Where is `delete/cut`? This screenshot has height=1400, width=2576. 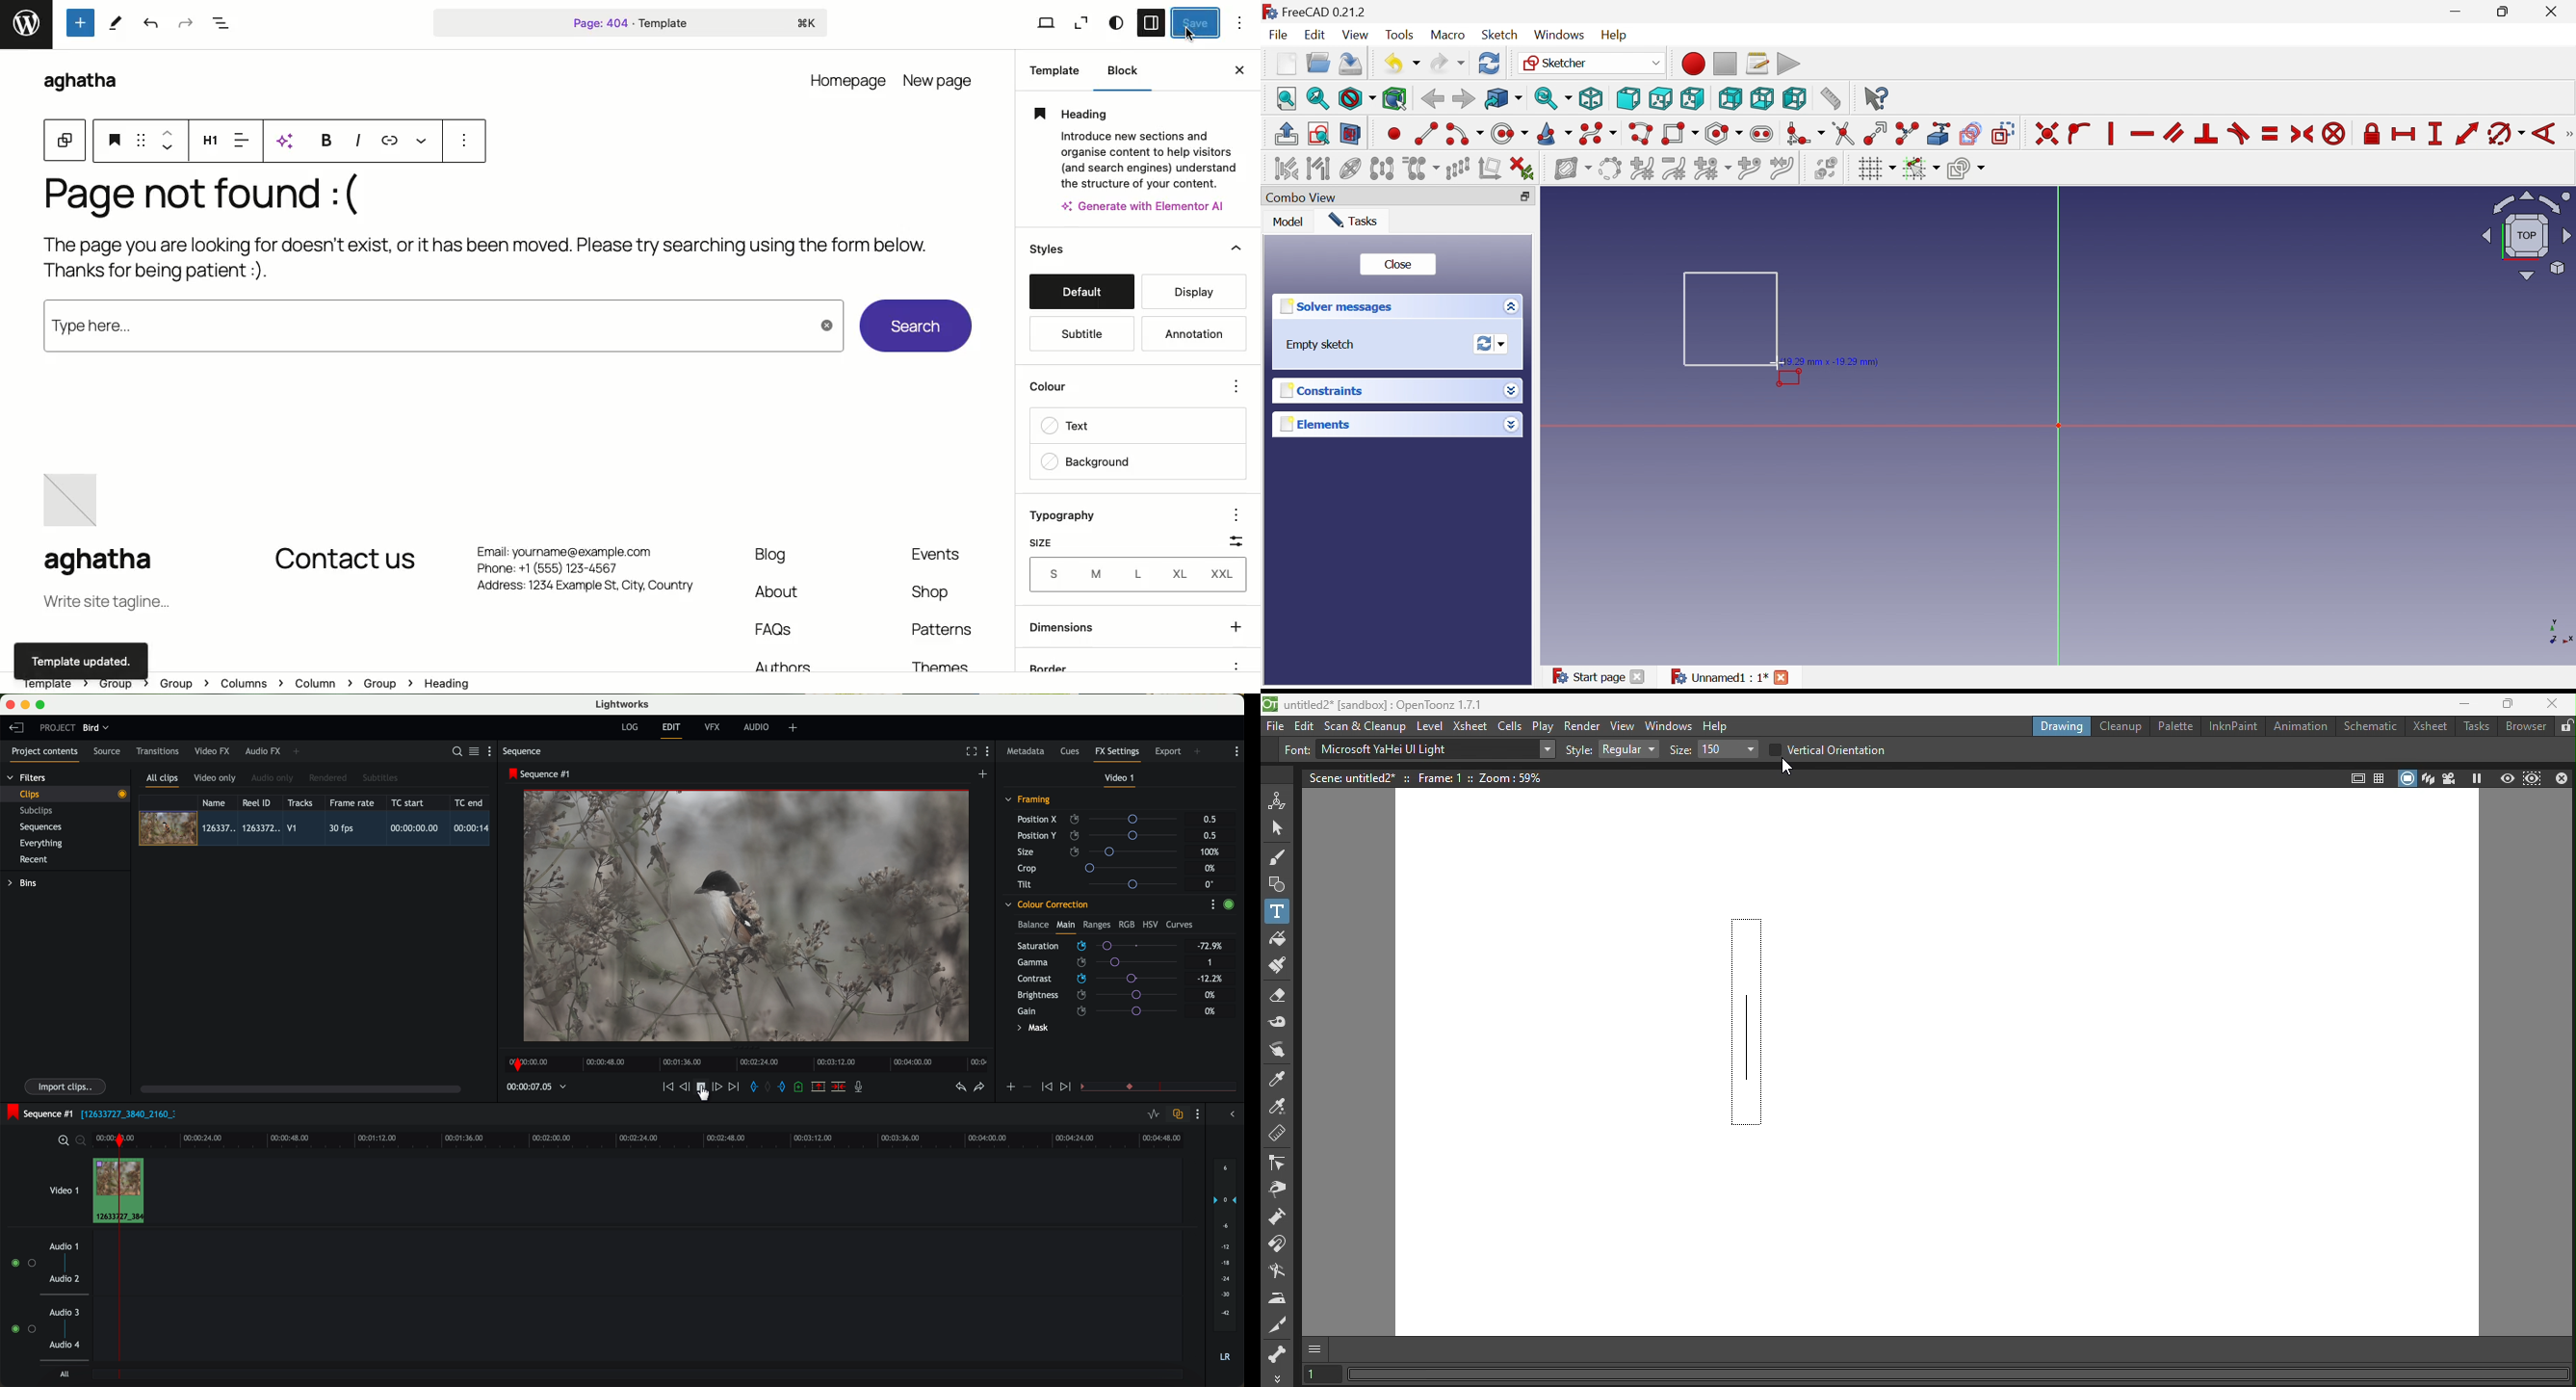 delete/cut is located at coordinates (839, 1087).